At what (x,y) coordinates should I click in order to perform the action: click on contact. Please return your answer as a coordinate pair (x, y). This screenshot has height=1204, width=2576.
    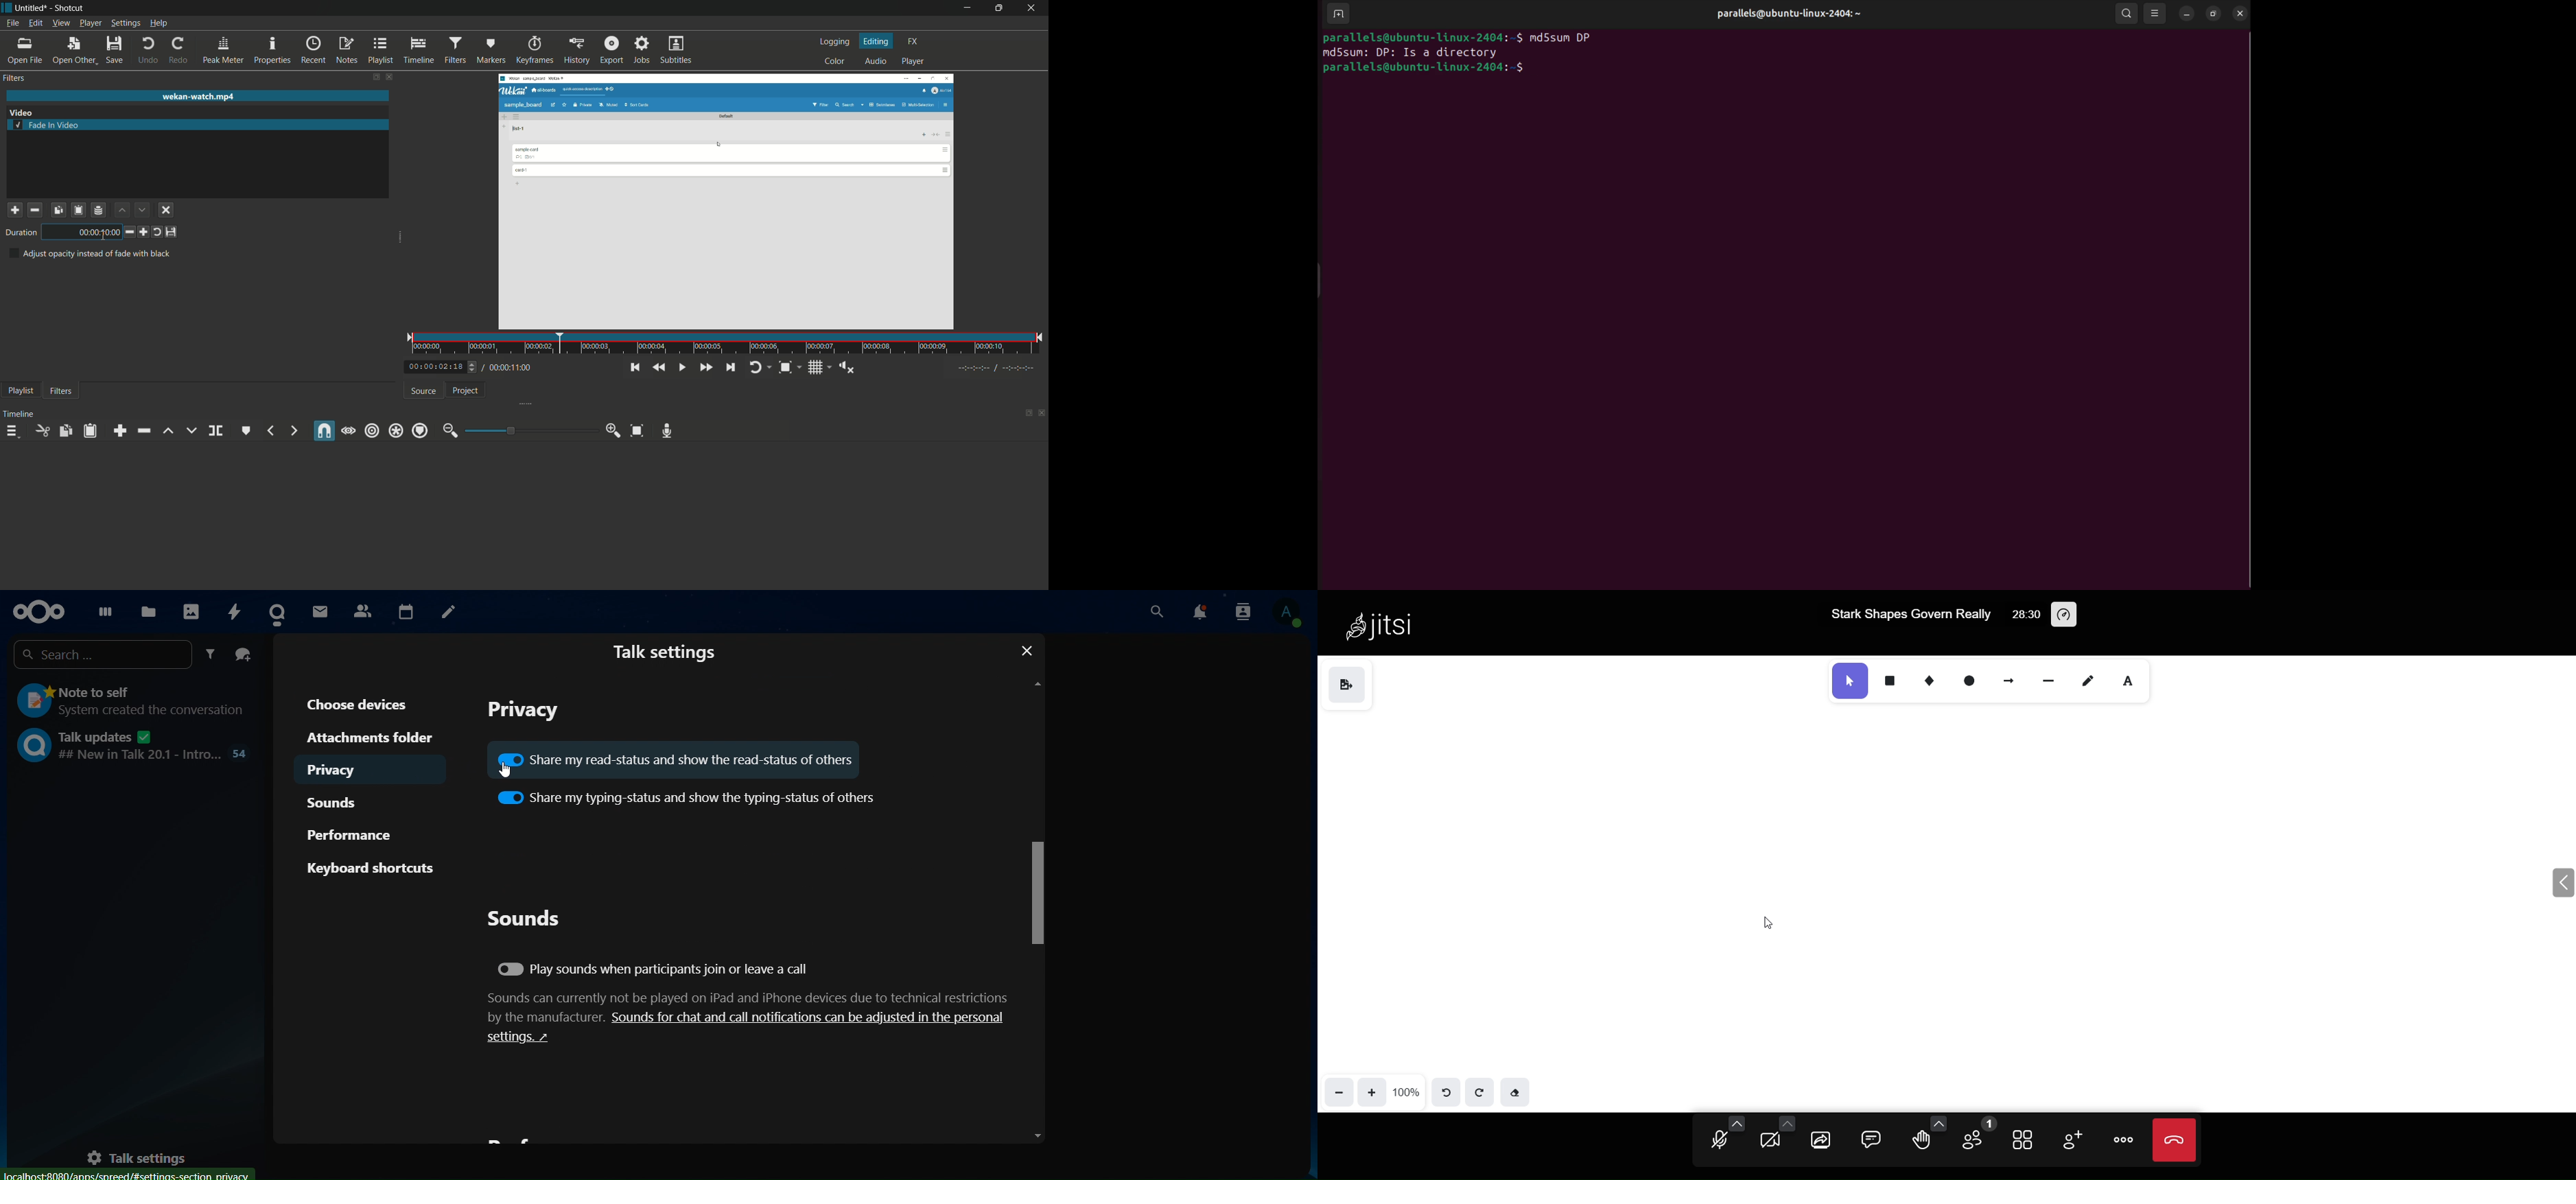
    Looking at the image, I should click on (362, 609).